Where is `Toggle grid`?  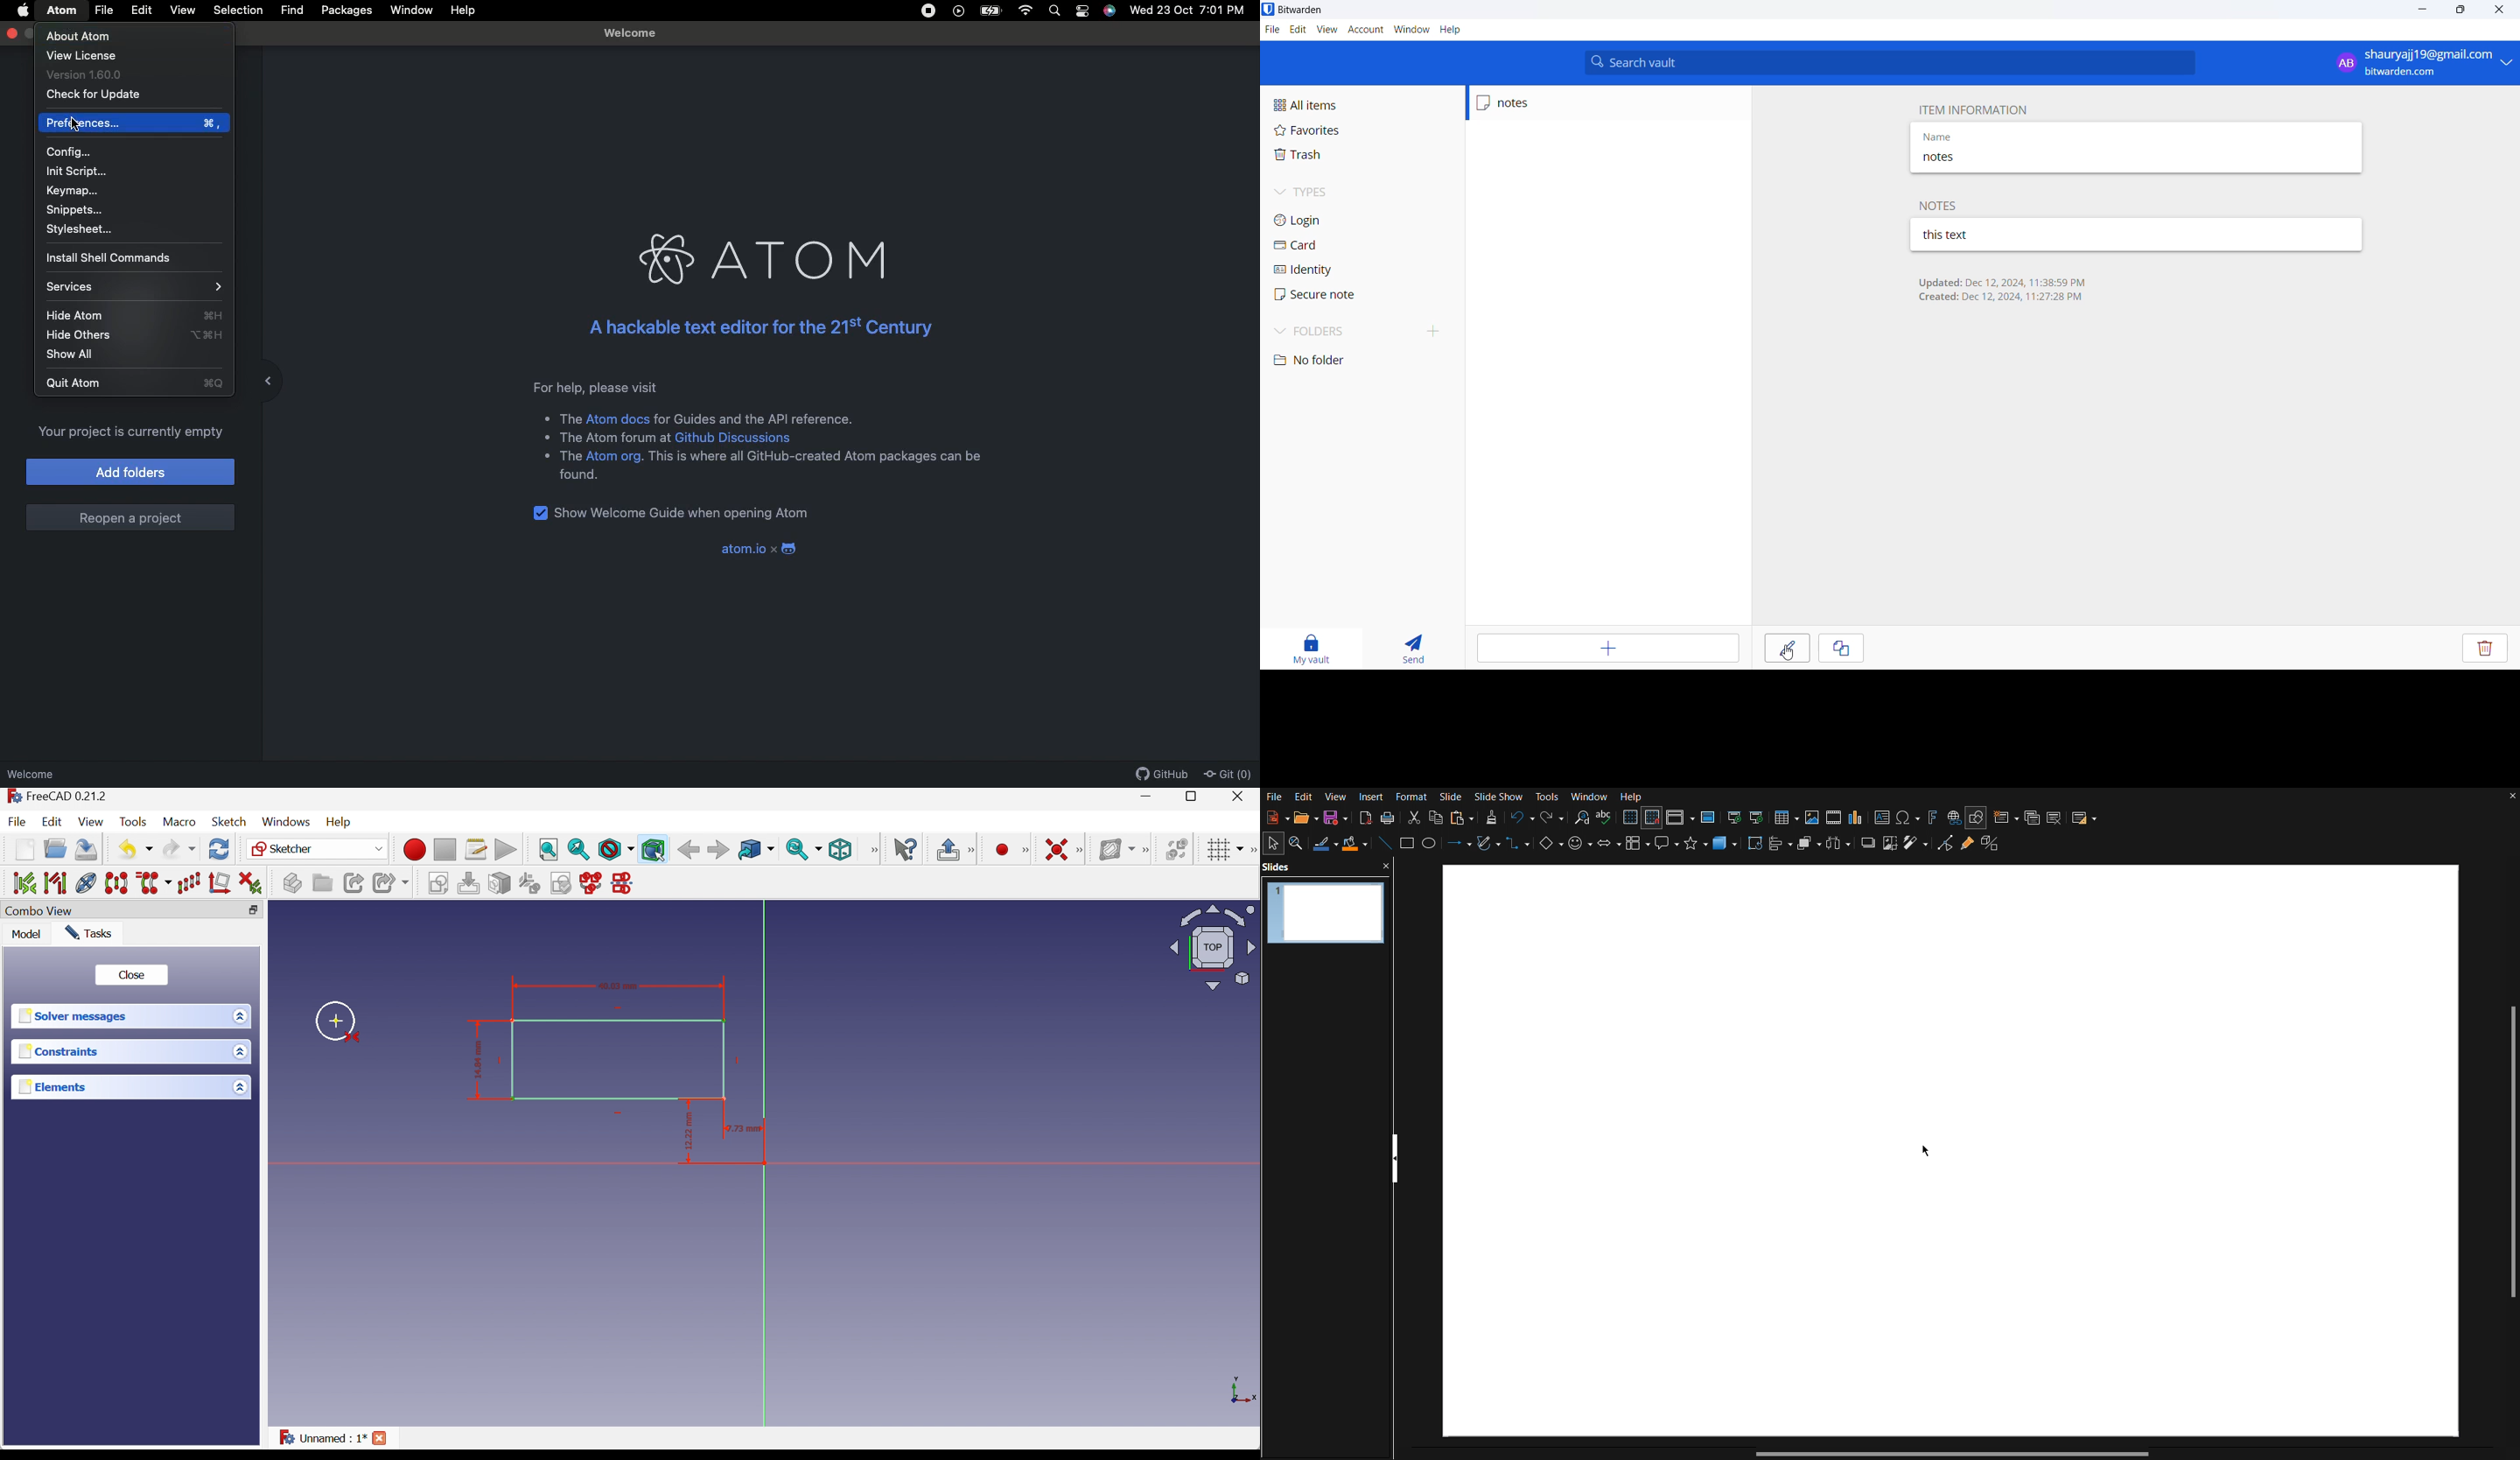
Toggle grid is located at coordinates (1227, 850).